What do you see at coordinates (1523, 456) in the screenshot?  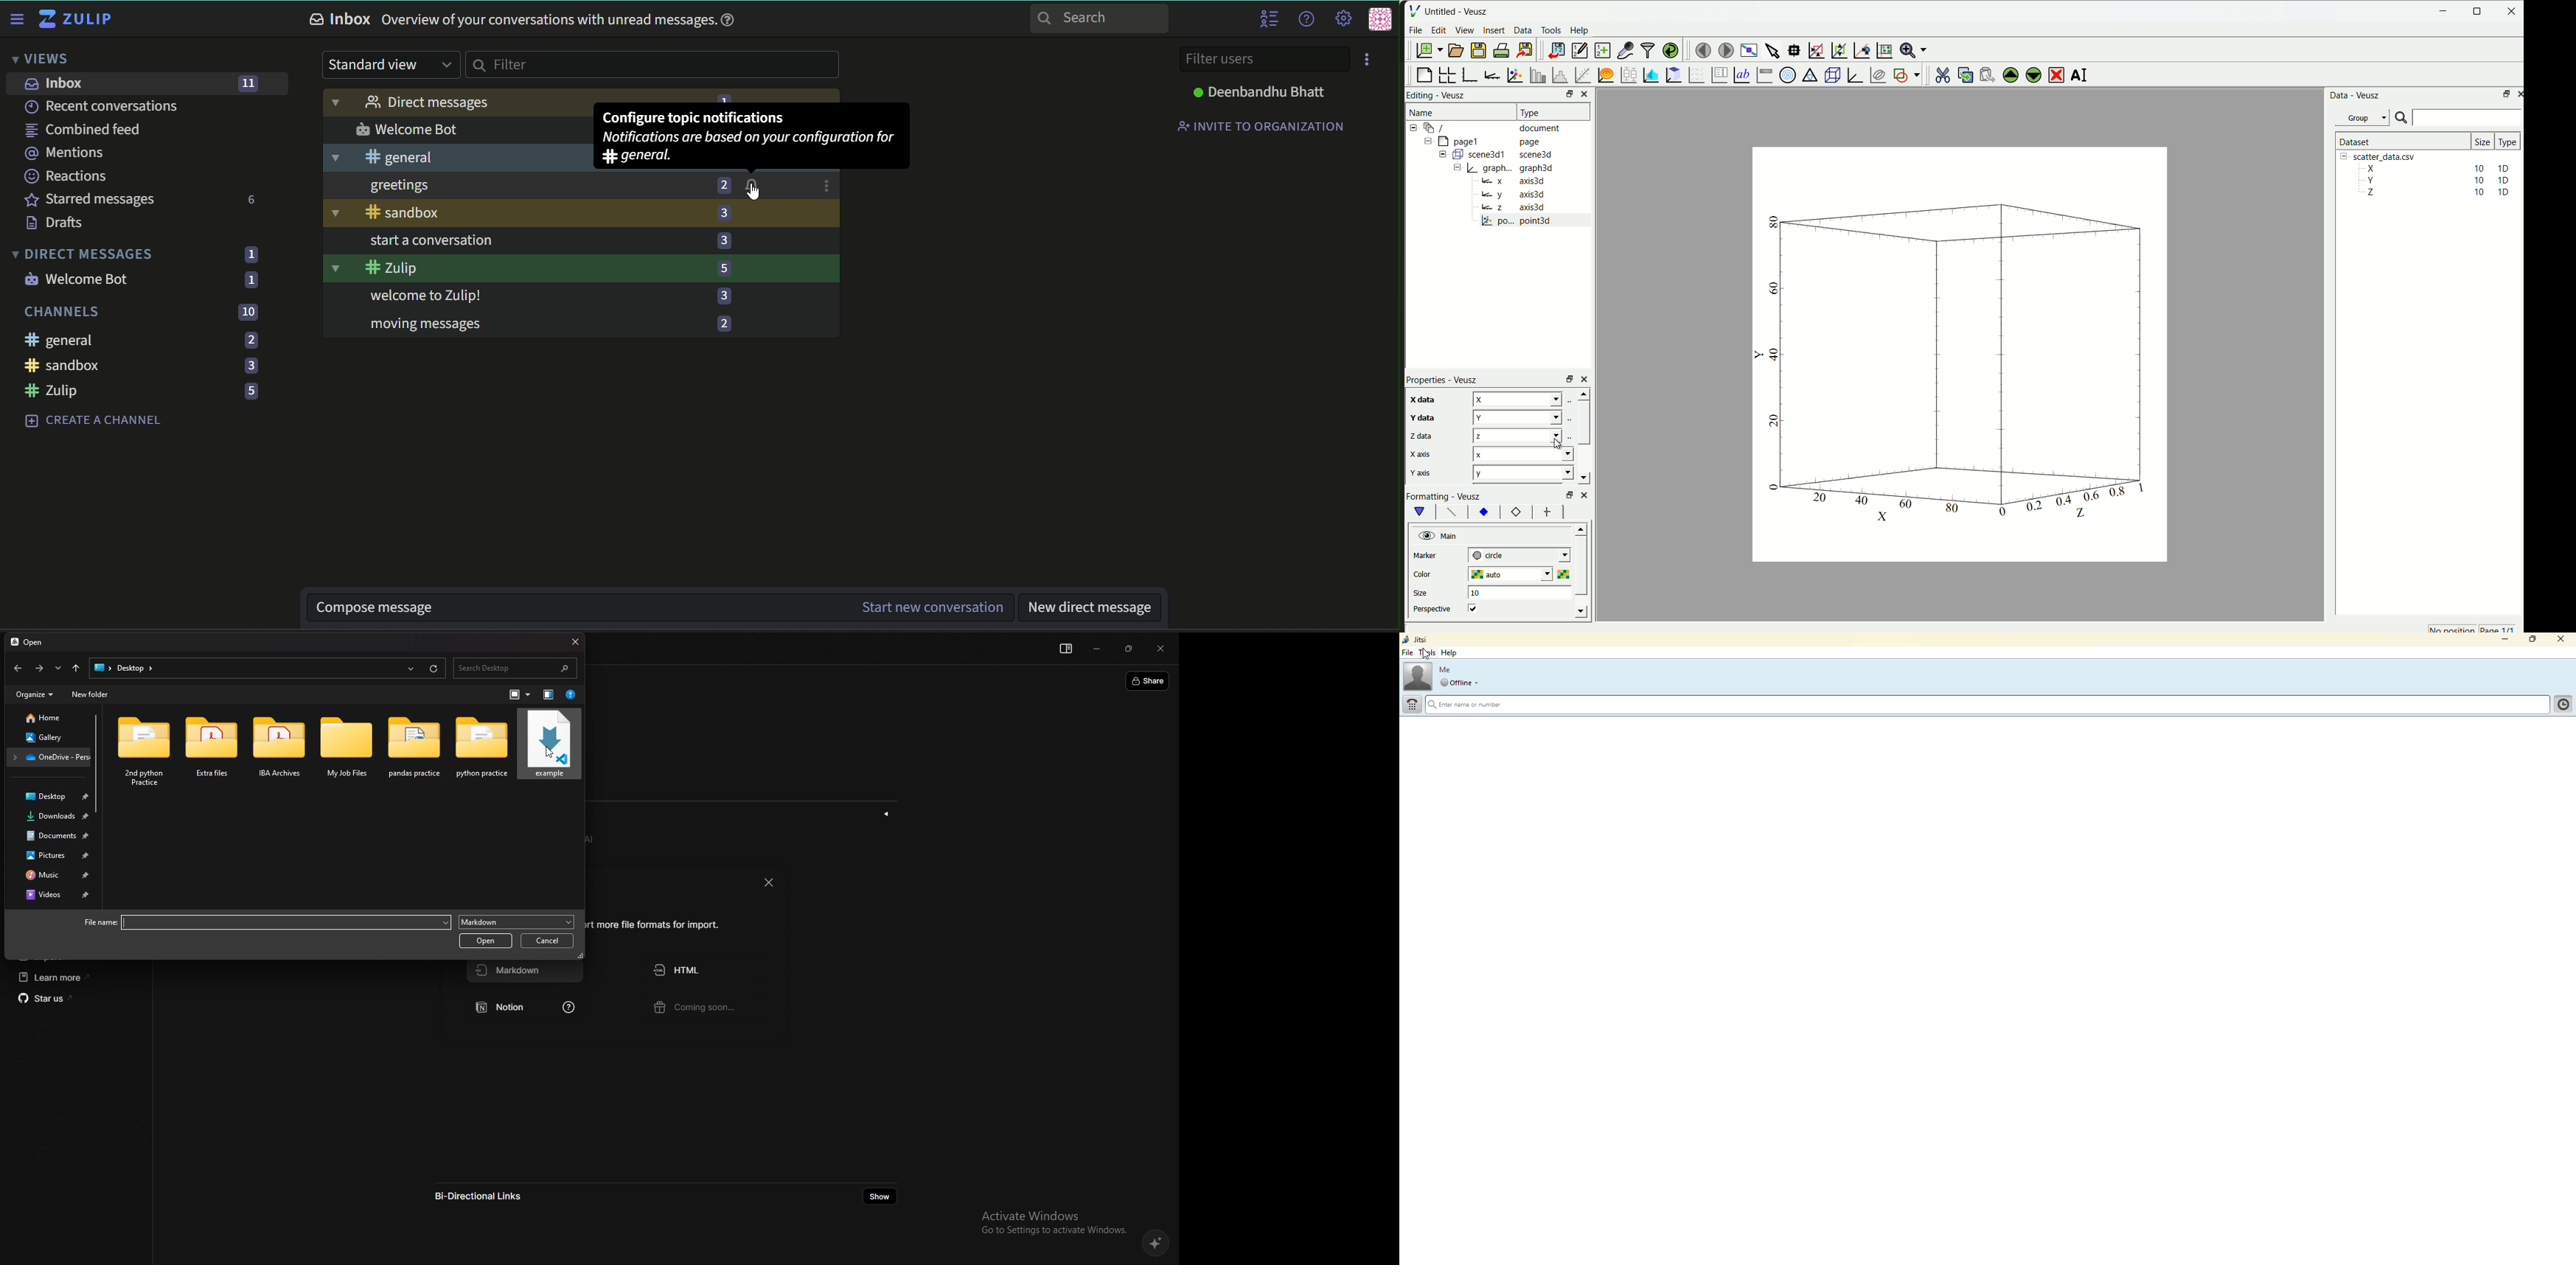 I see `x` at bounding box center [1523, 456].